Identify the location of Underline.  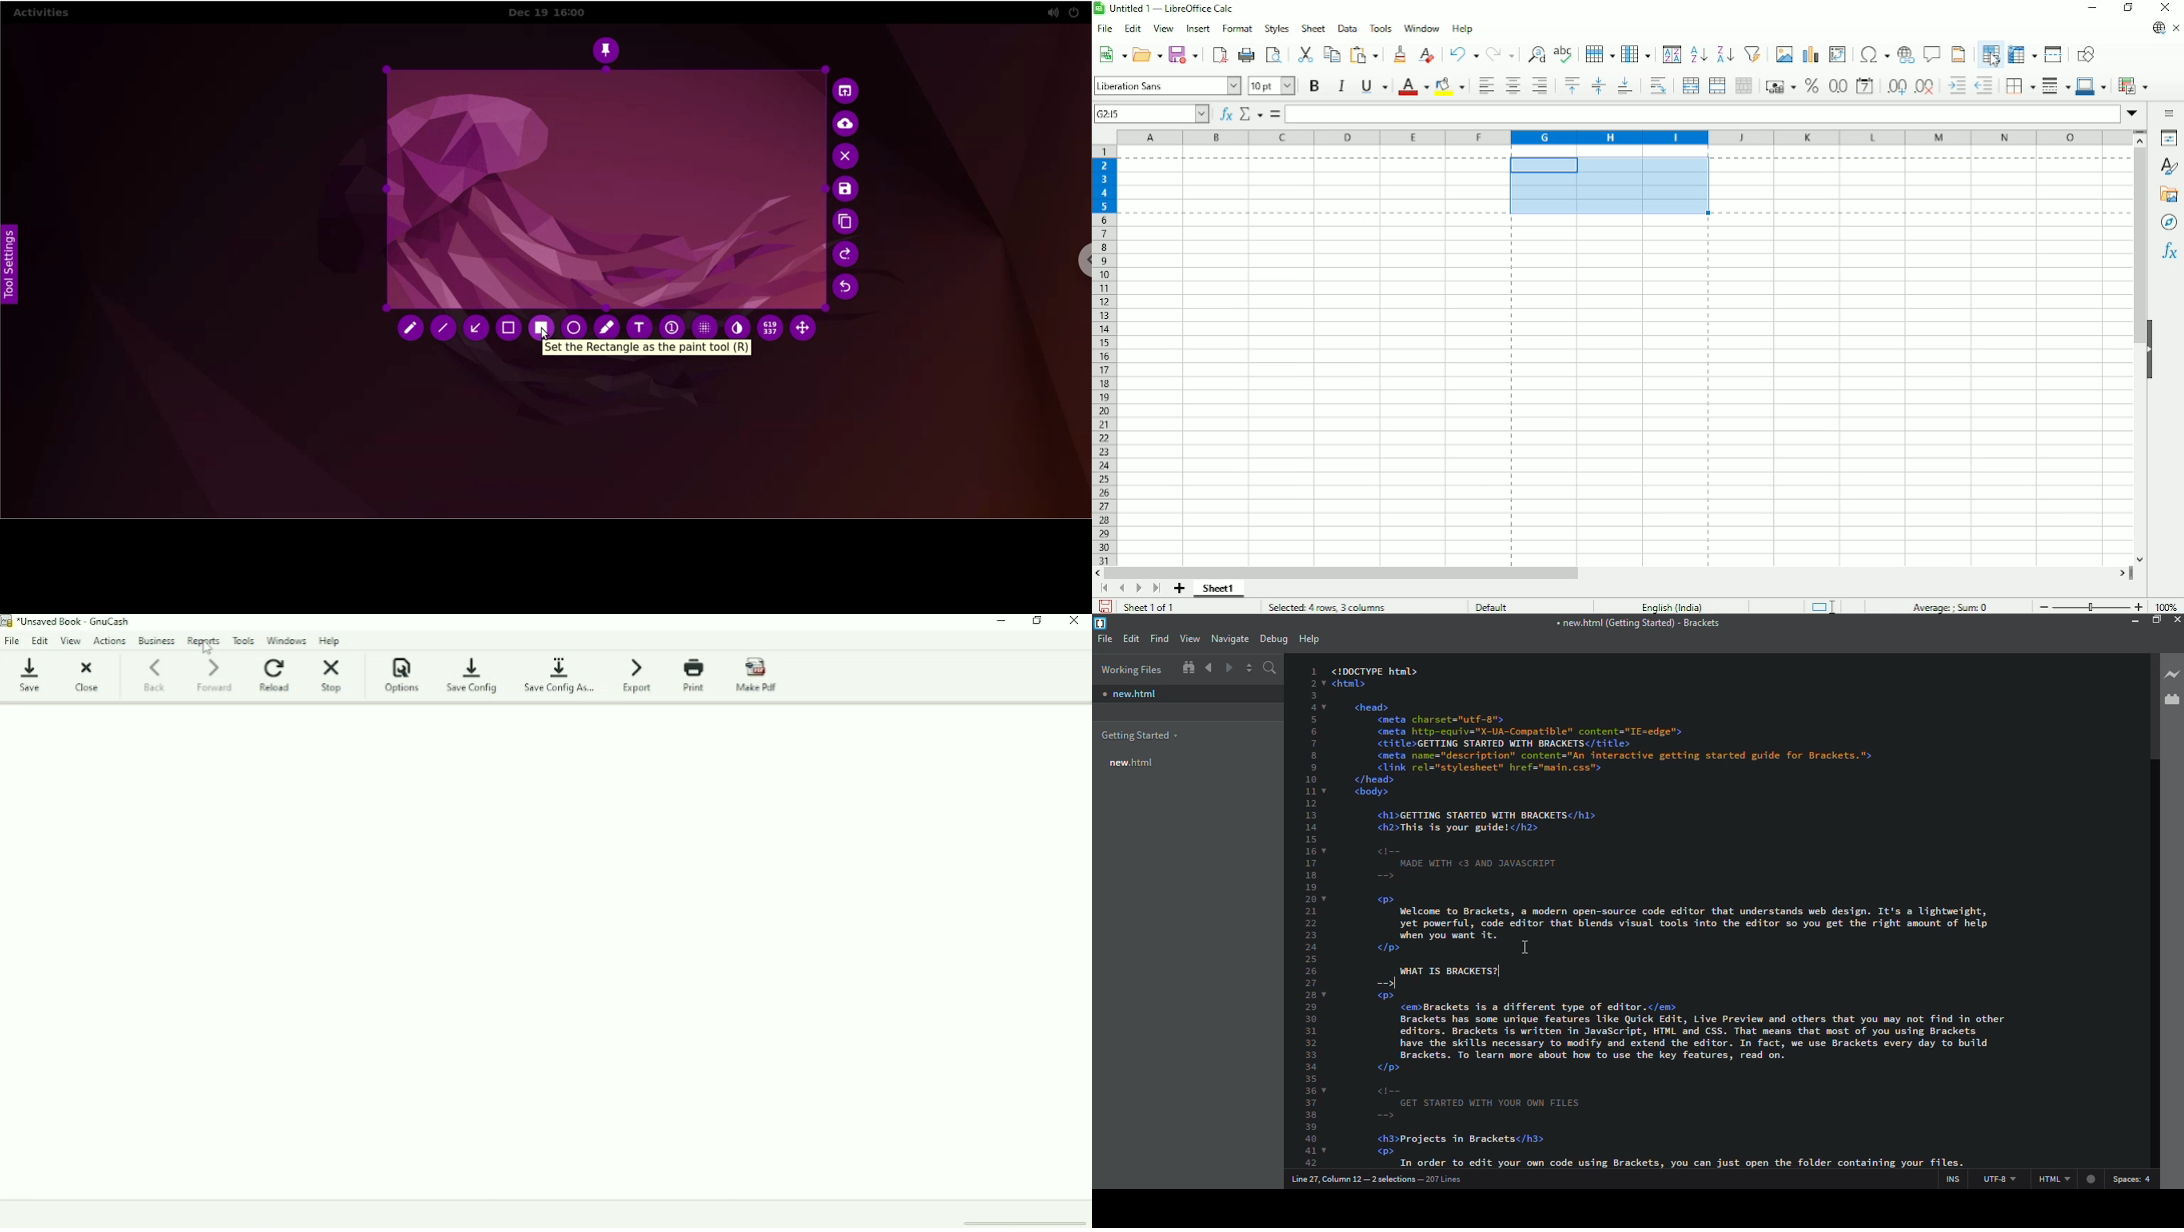
(1373, 85).